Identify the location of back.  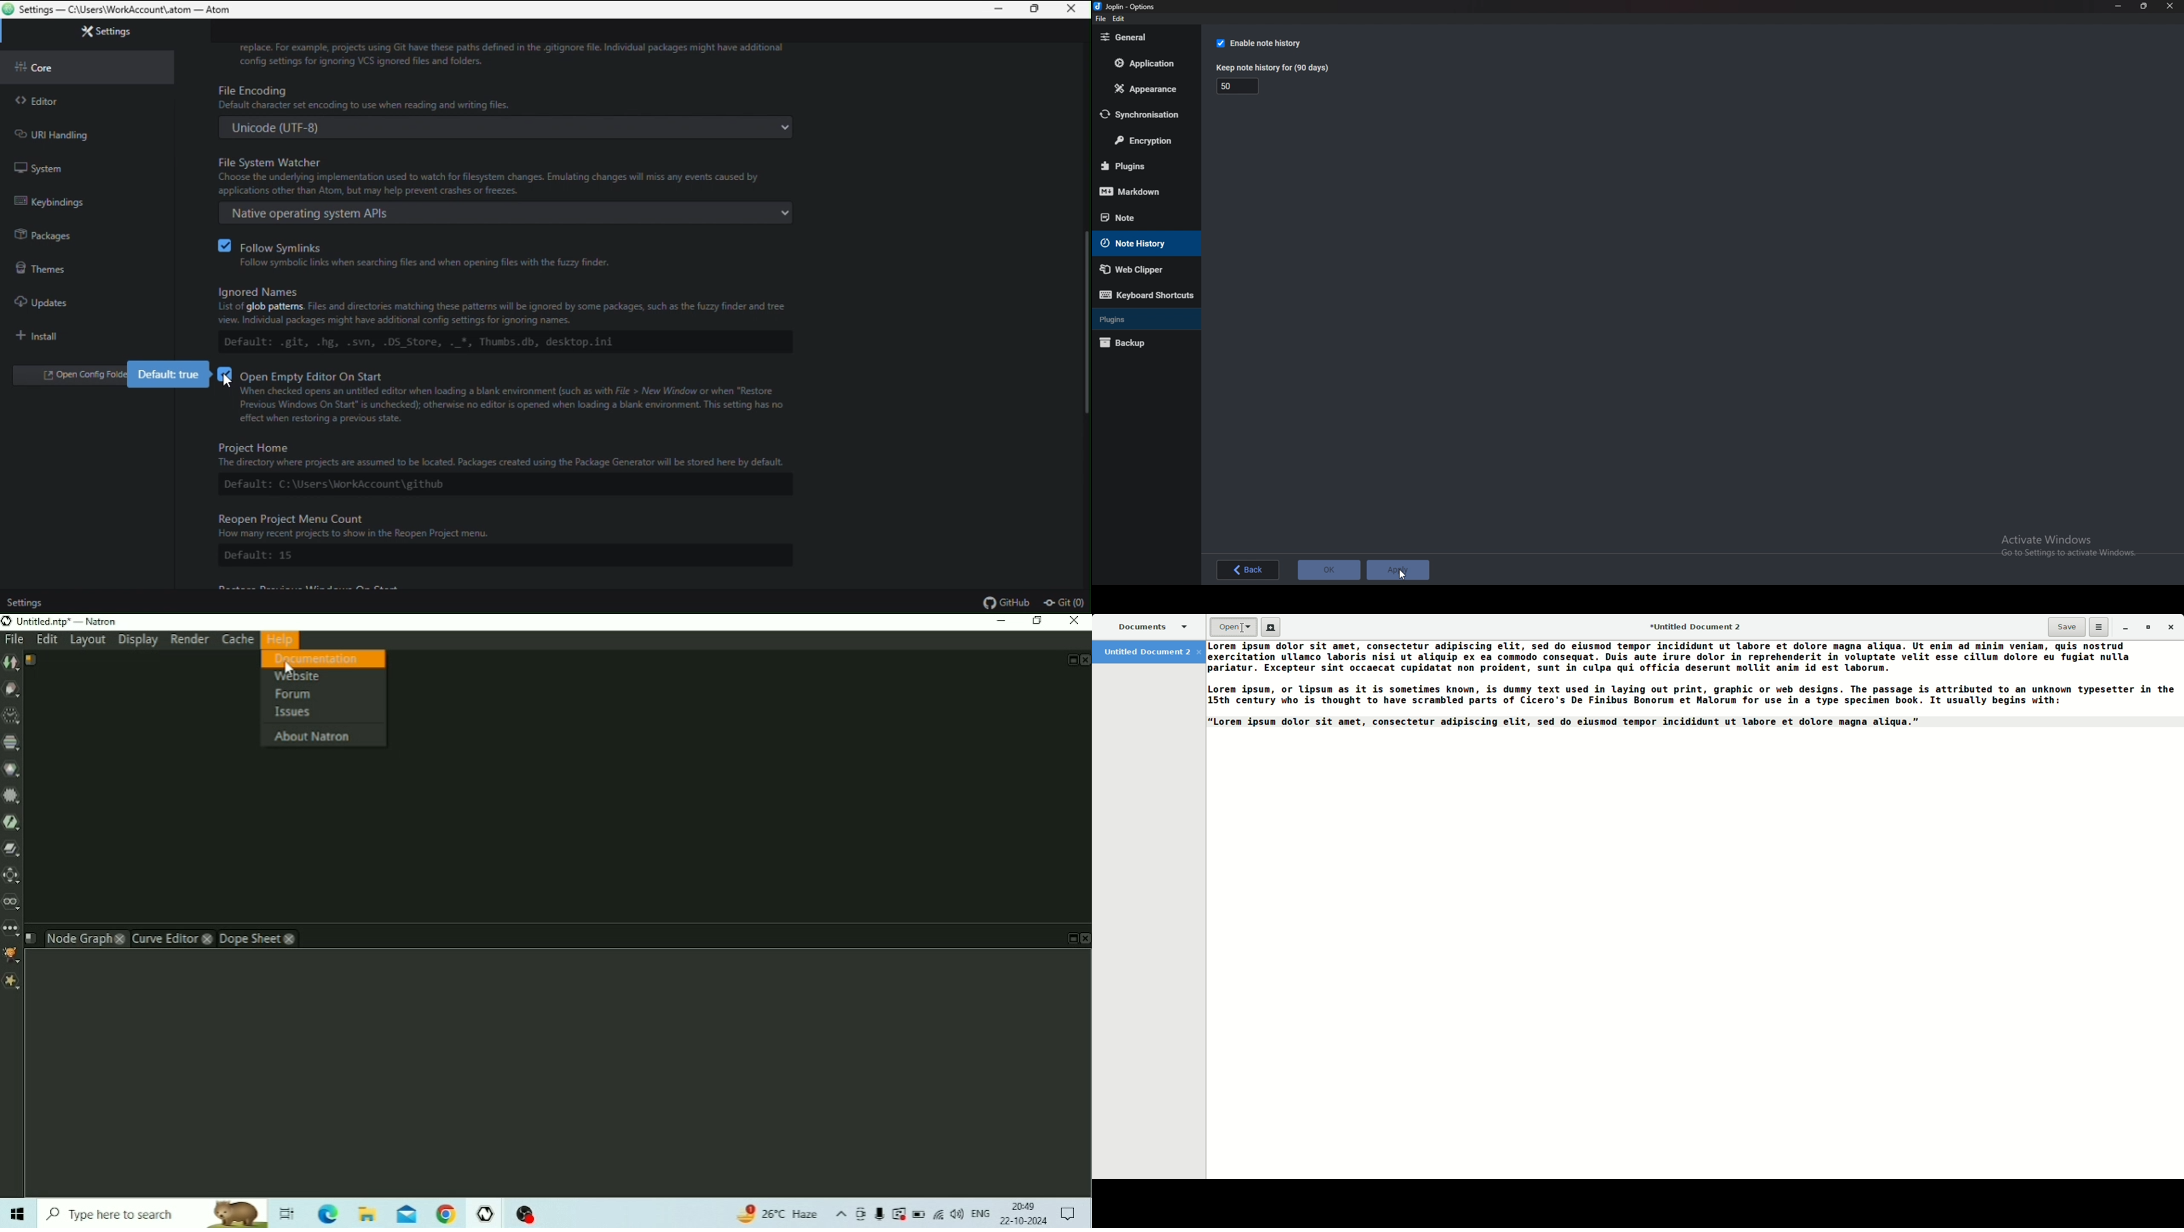
(1248, 571).